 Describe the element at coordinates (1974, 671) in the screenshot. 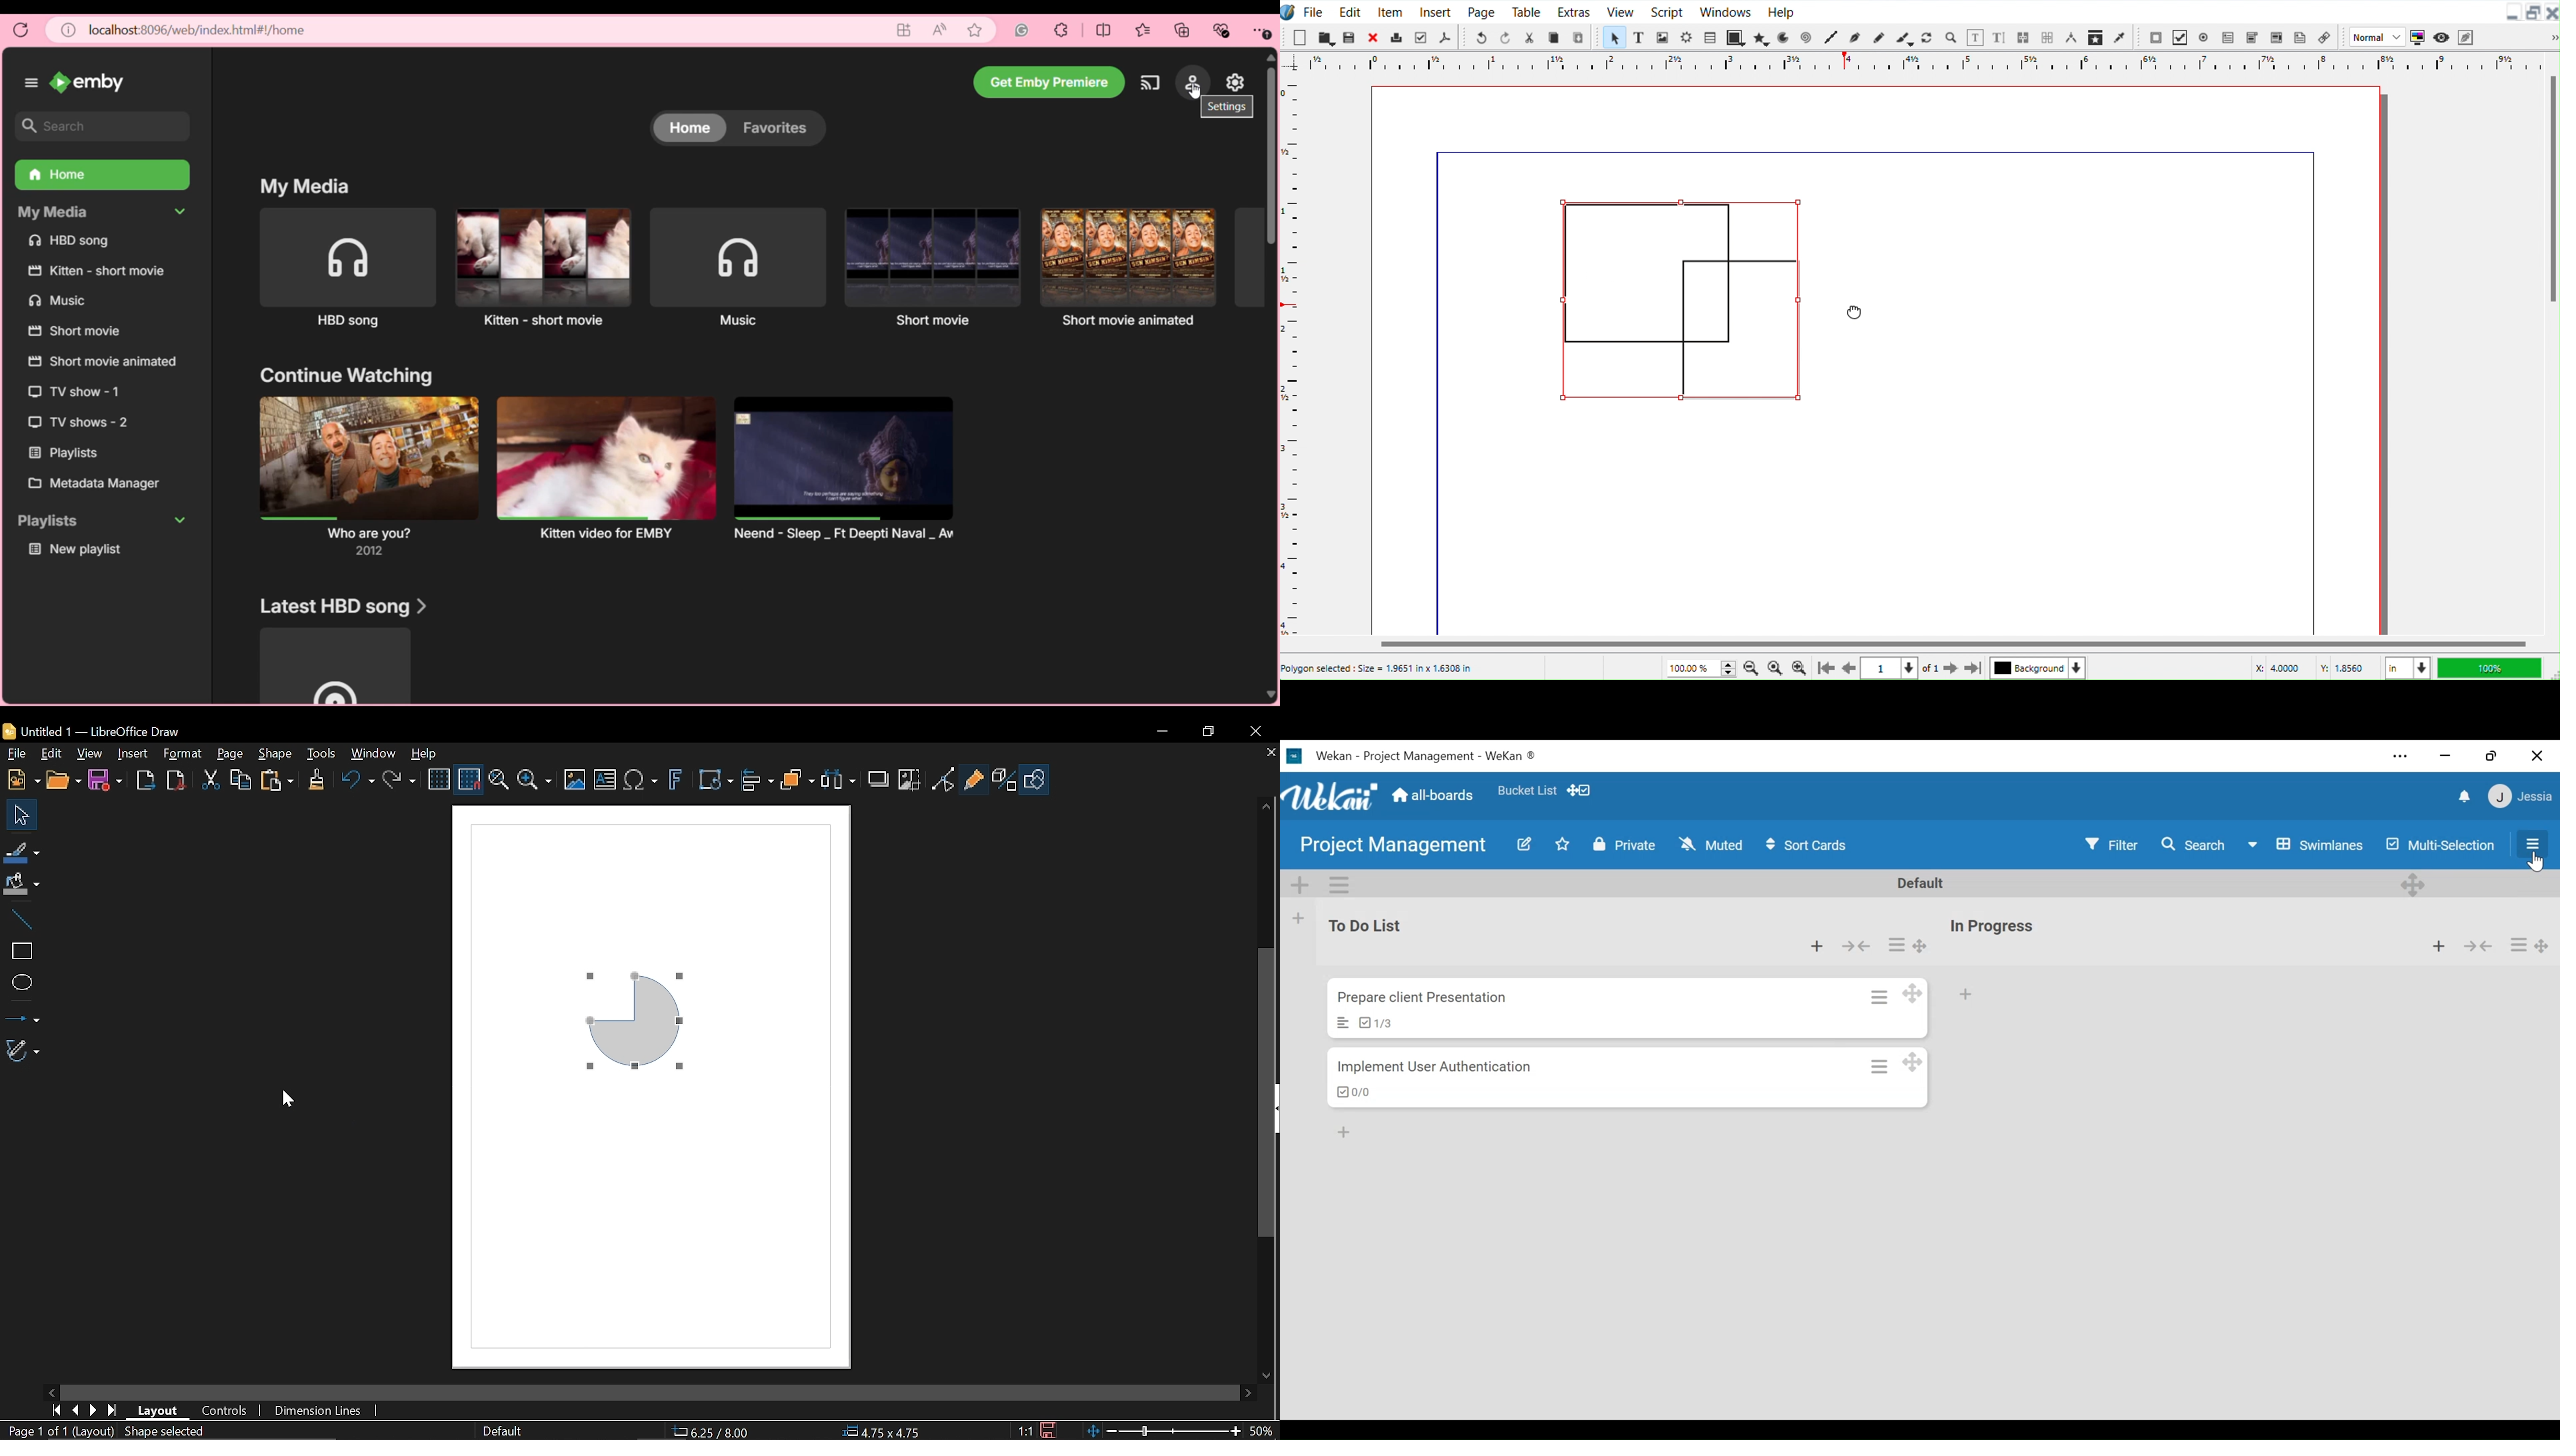

I see `Go to last Page` at that location.